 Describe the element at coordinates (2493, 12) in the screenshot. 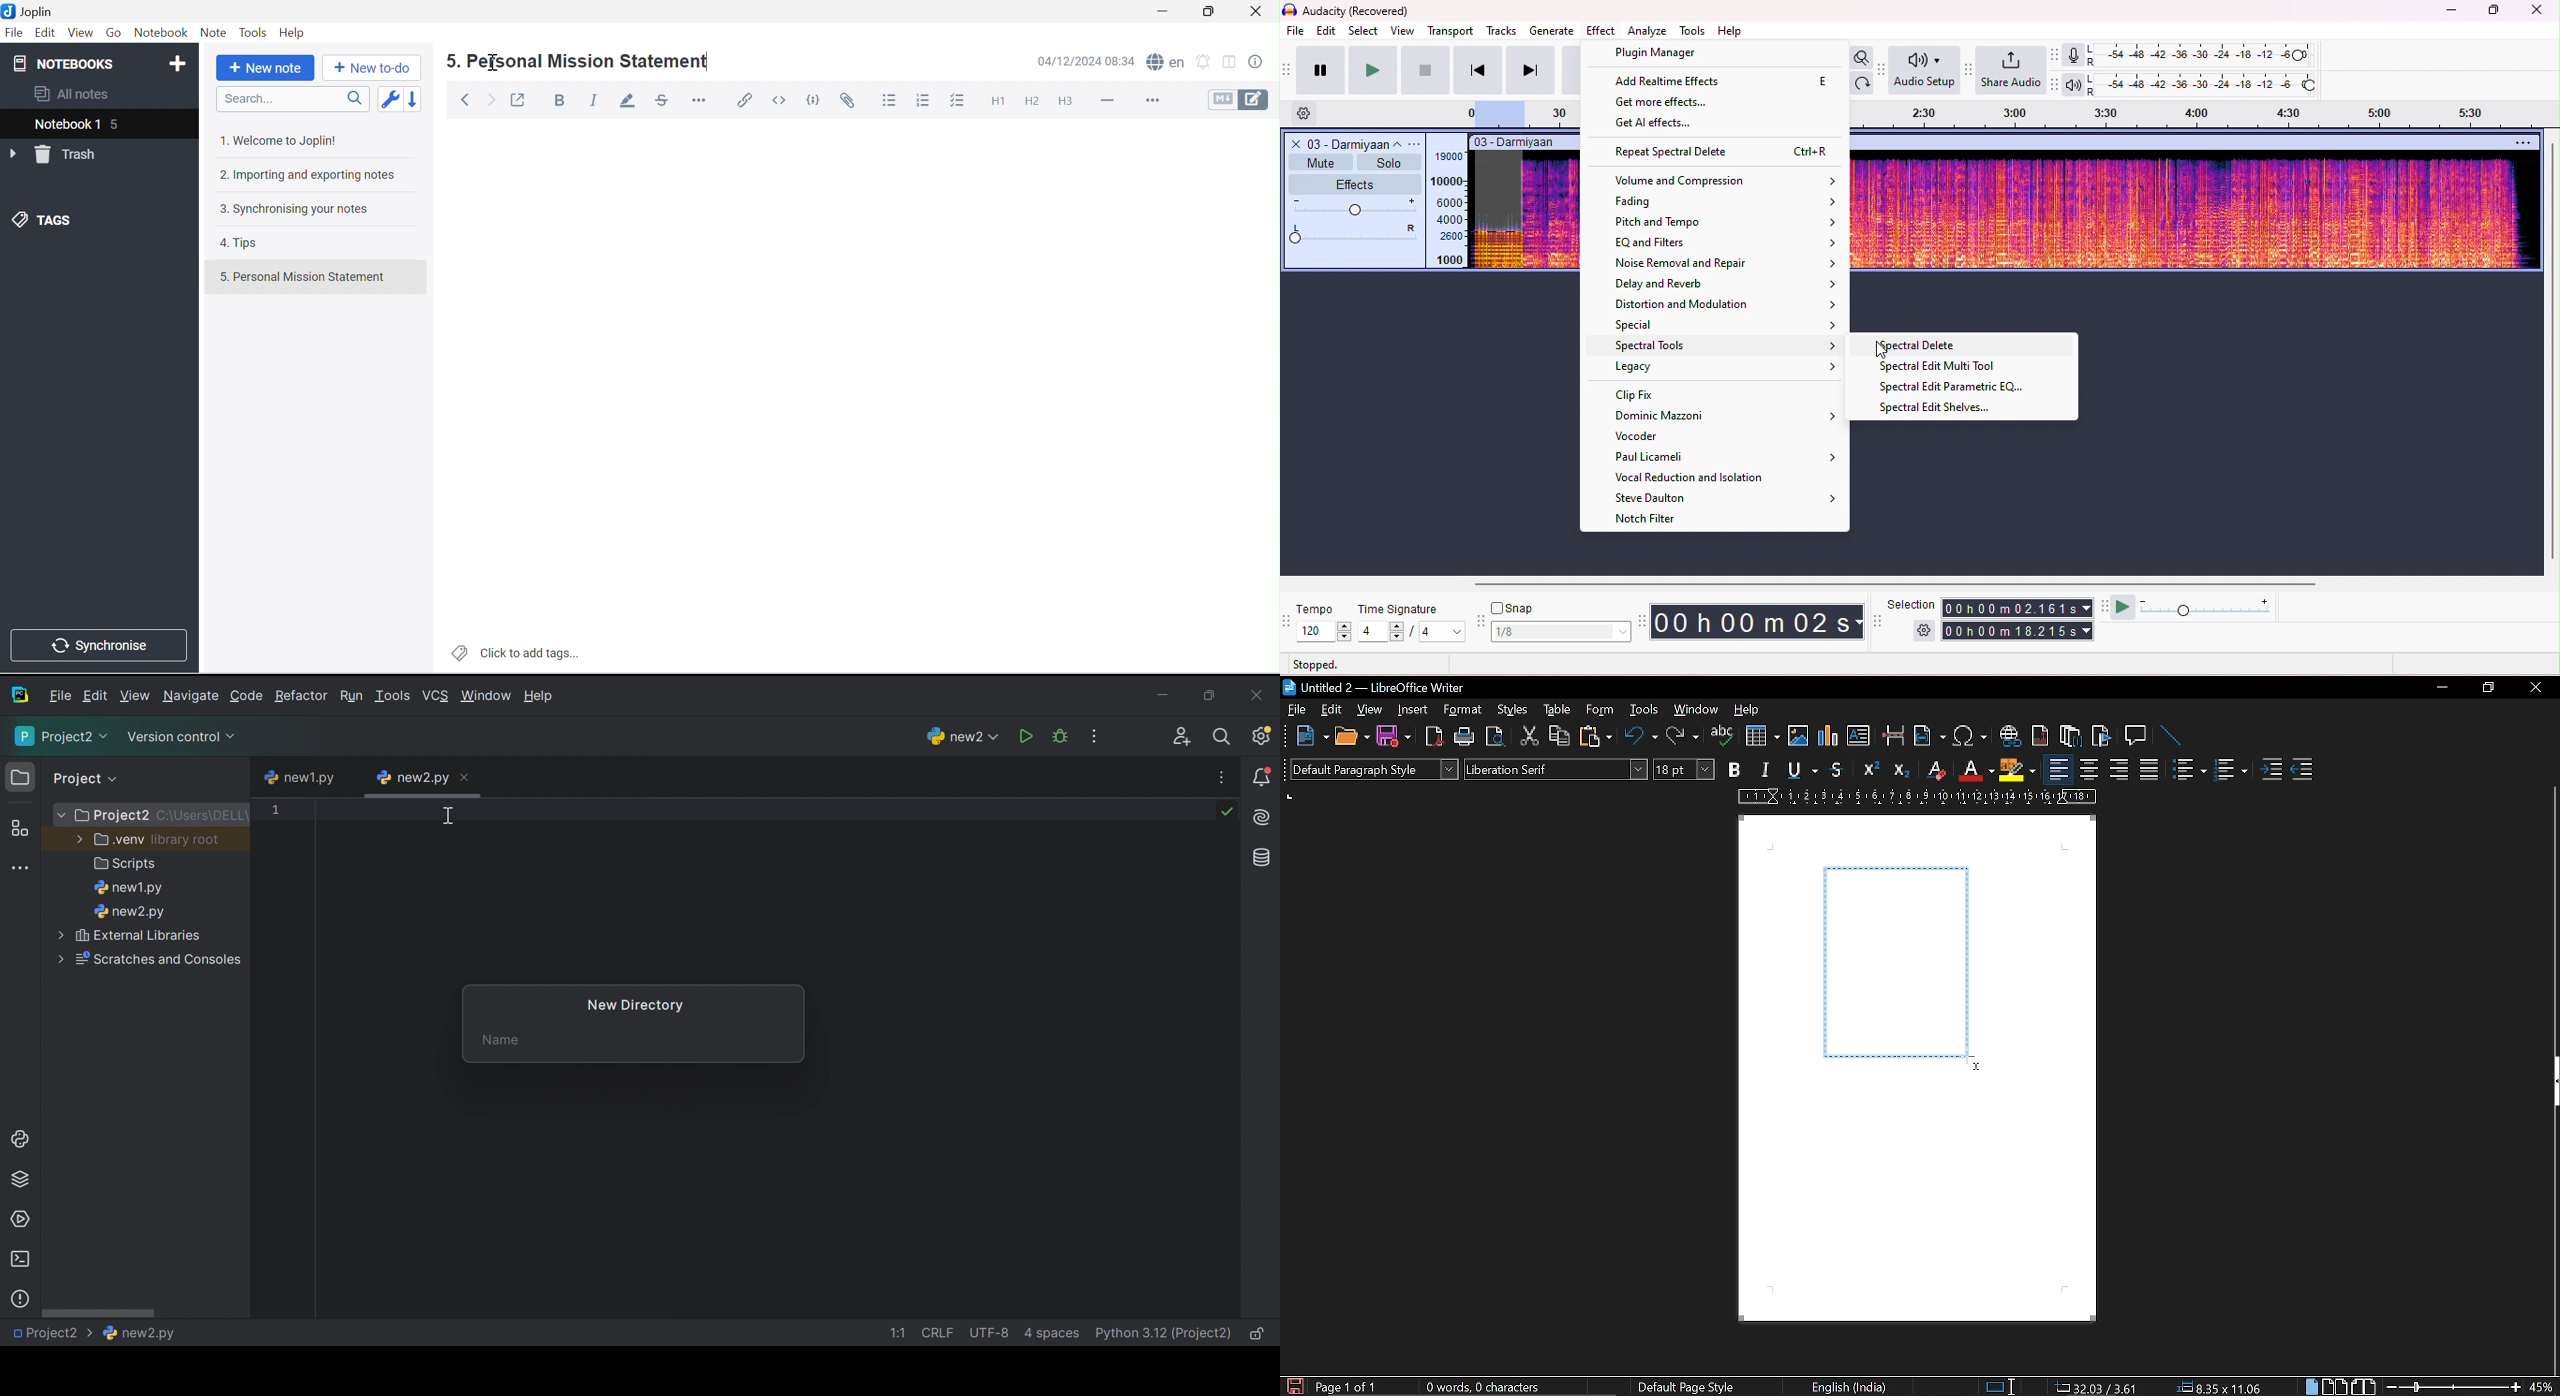

I see `maximize` at that location.